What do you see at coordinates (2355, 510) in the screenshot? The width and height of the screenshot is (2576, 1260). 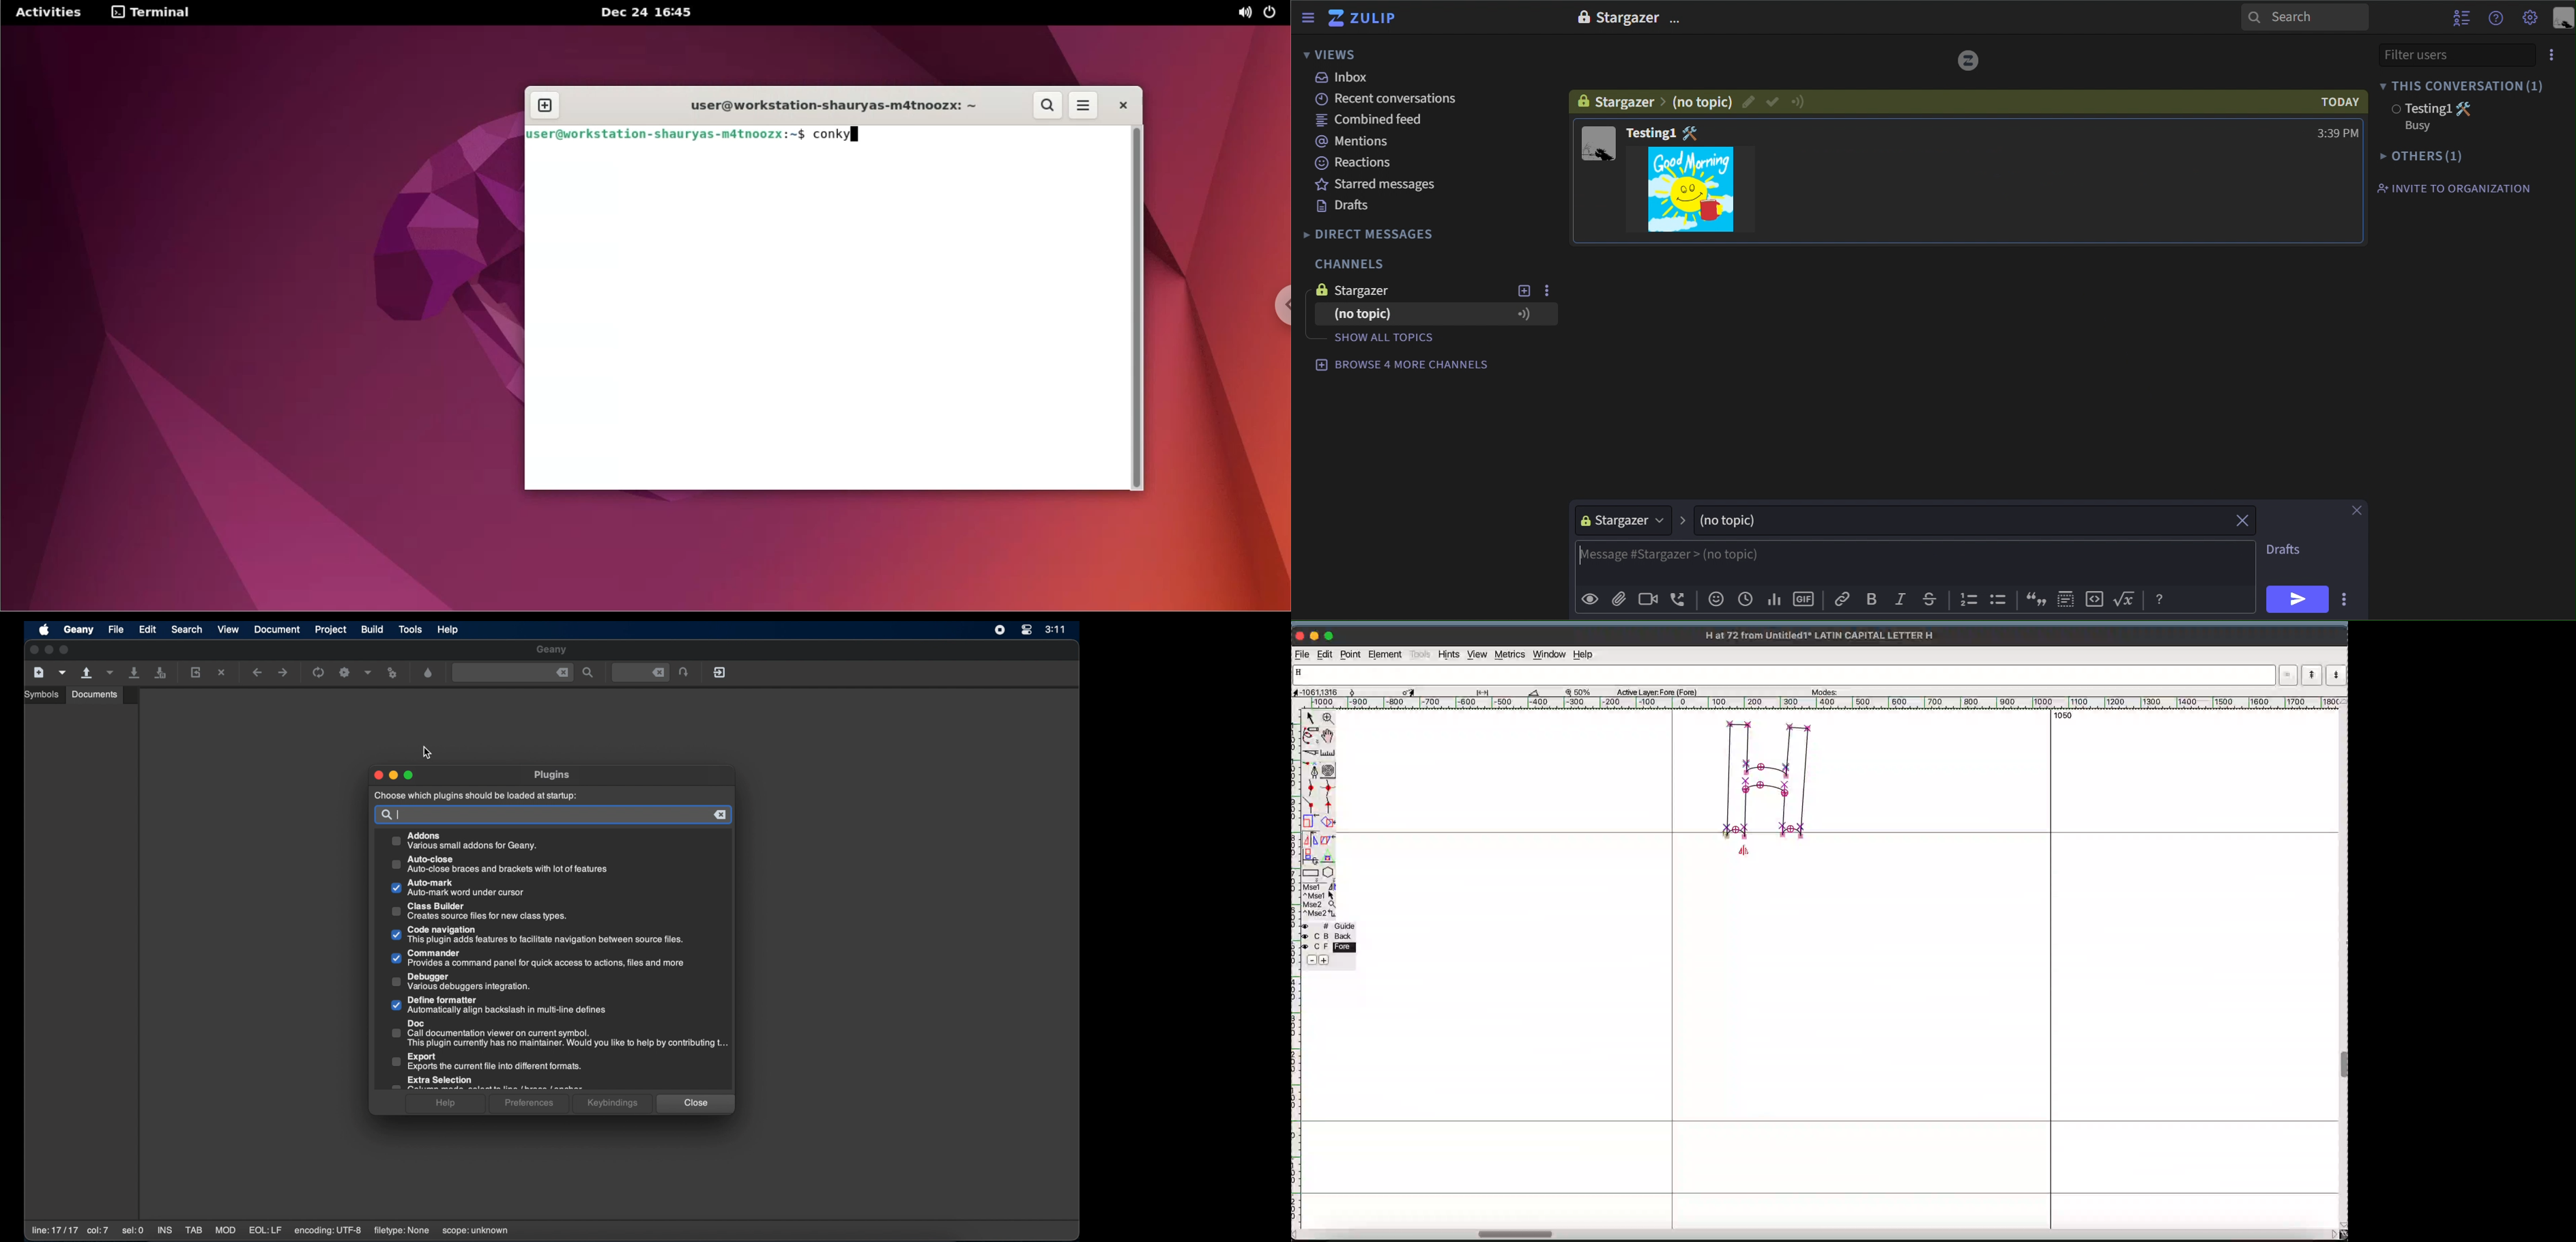 I see `close` at bounding box center [2355, 510].